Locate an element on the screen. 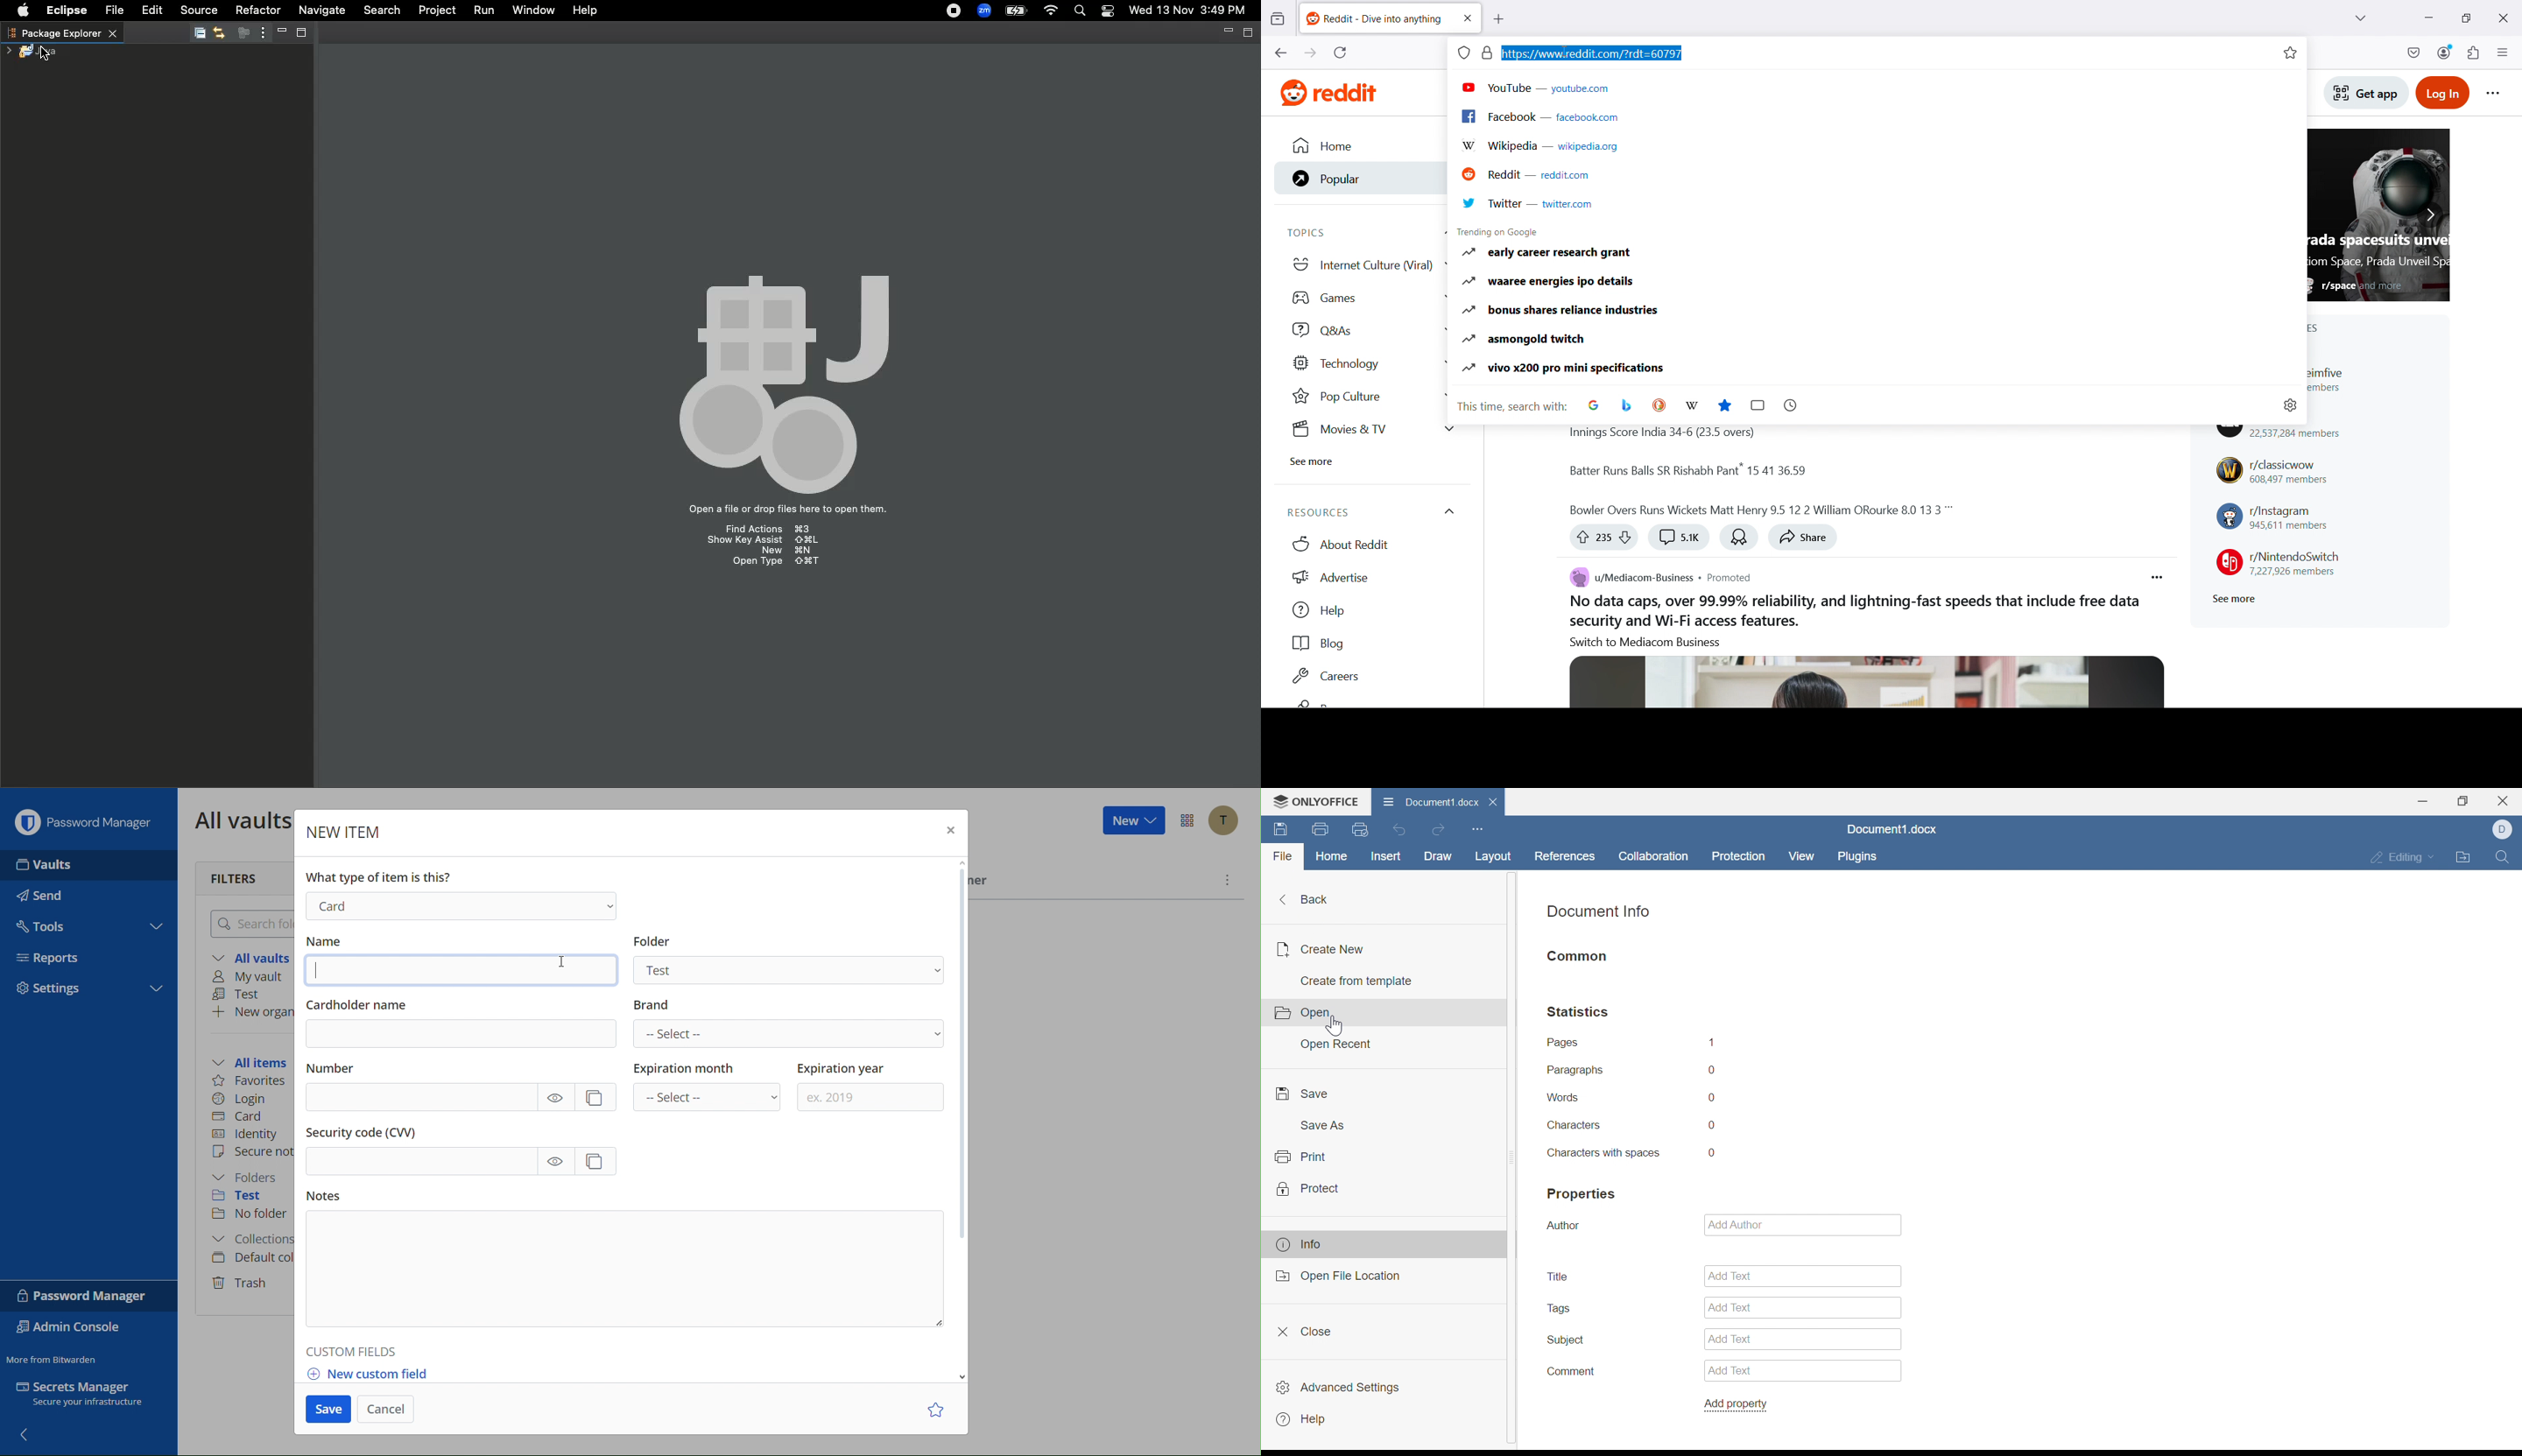 The width and height of the screenshot is (2548, 1456). Get app is located at coordinates (2366, 92).